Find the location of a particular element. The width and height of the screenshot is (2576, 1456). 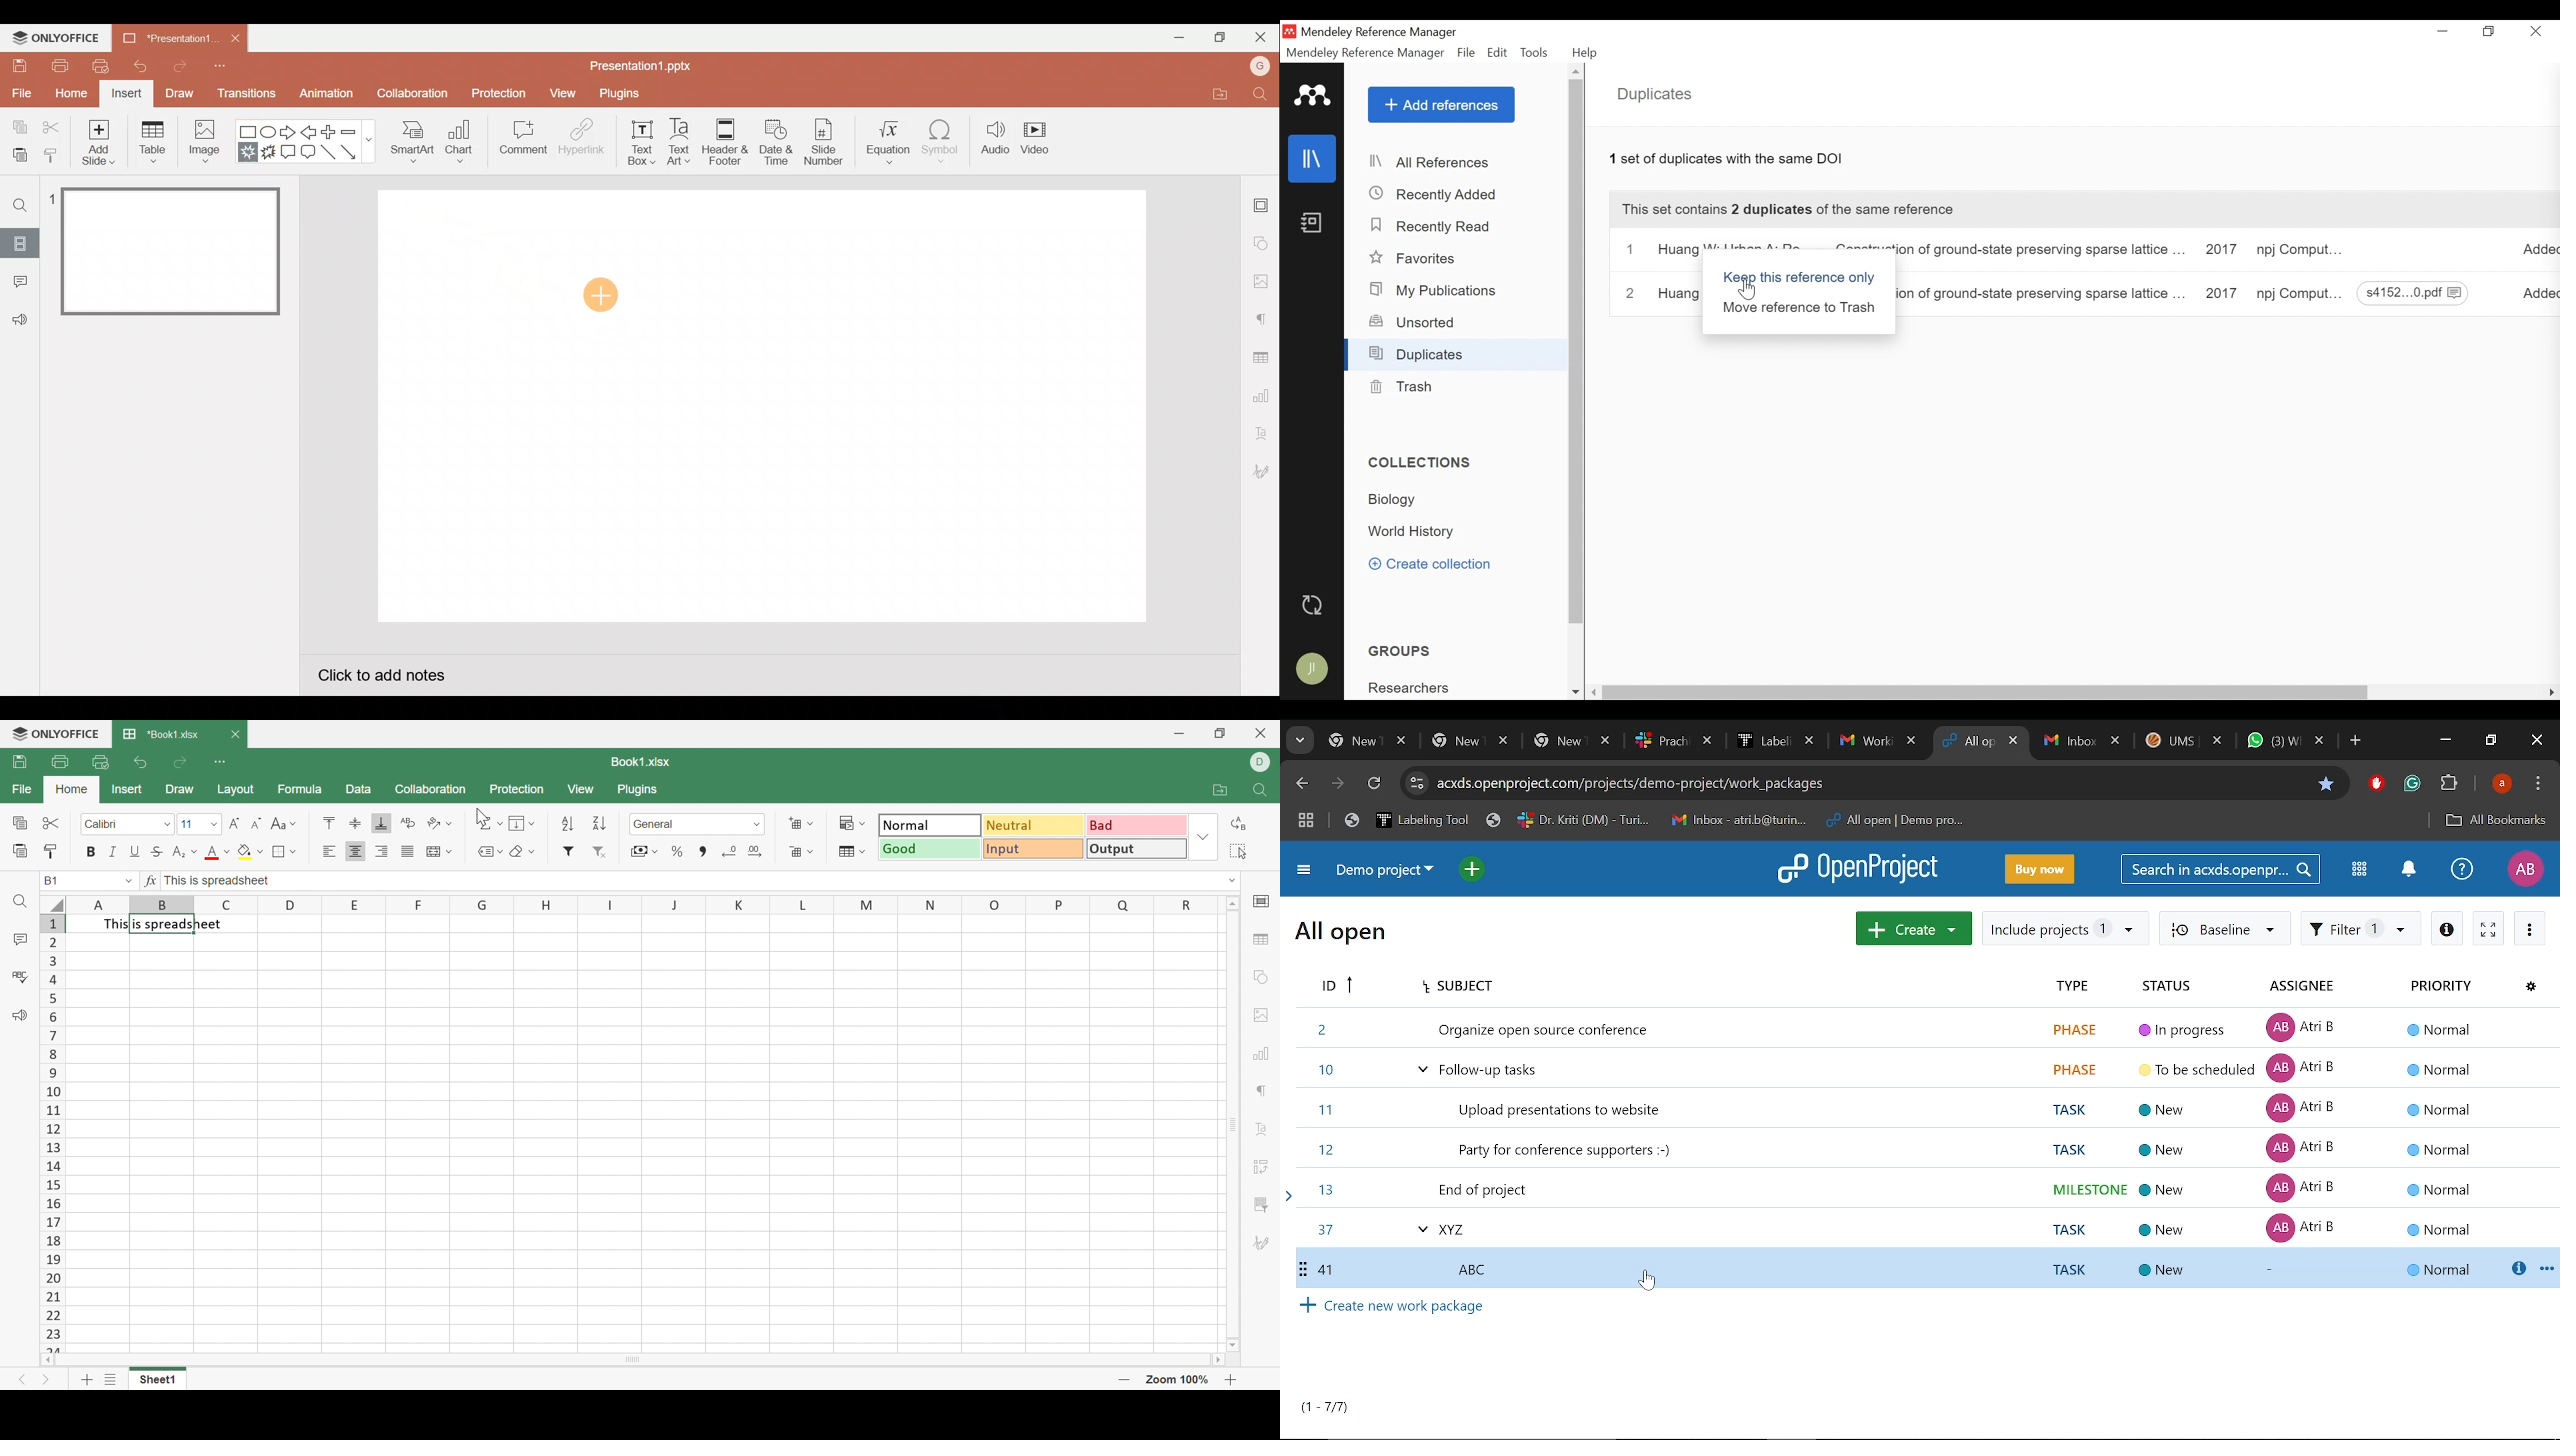

Group is located at coordinates (1409, 687).